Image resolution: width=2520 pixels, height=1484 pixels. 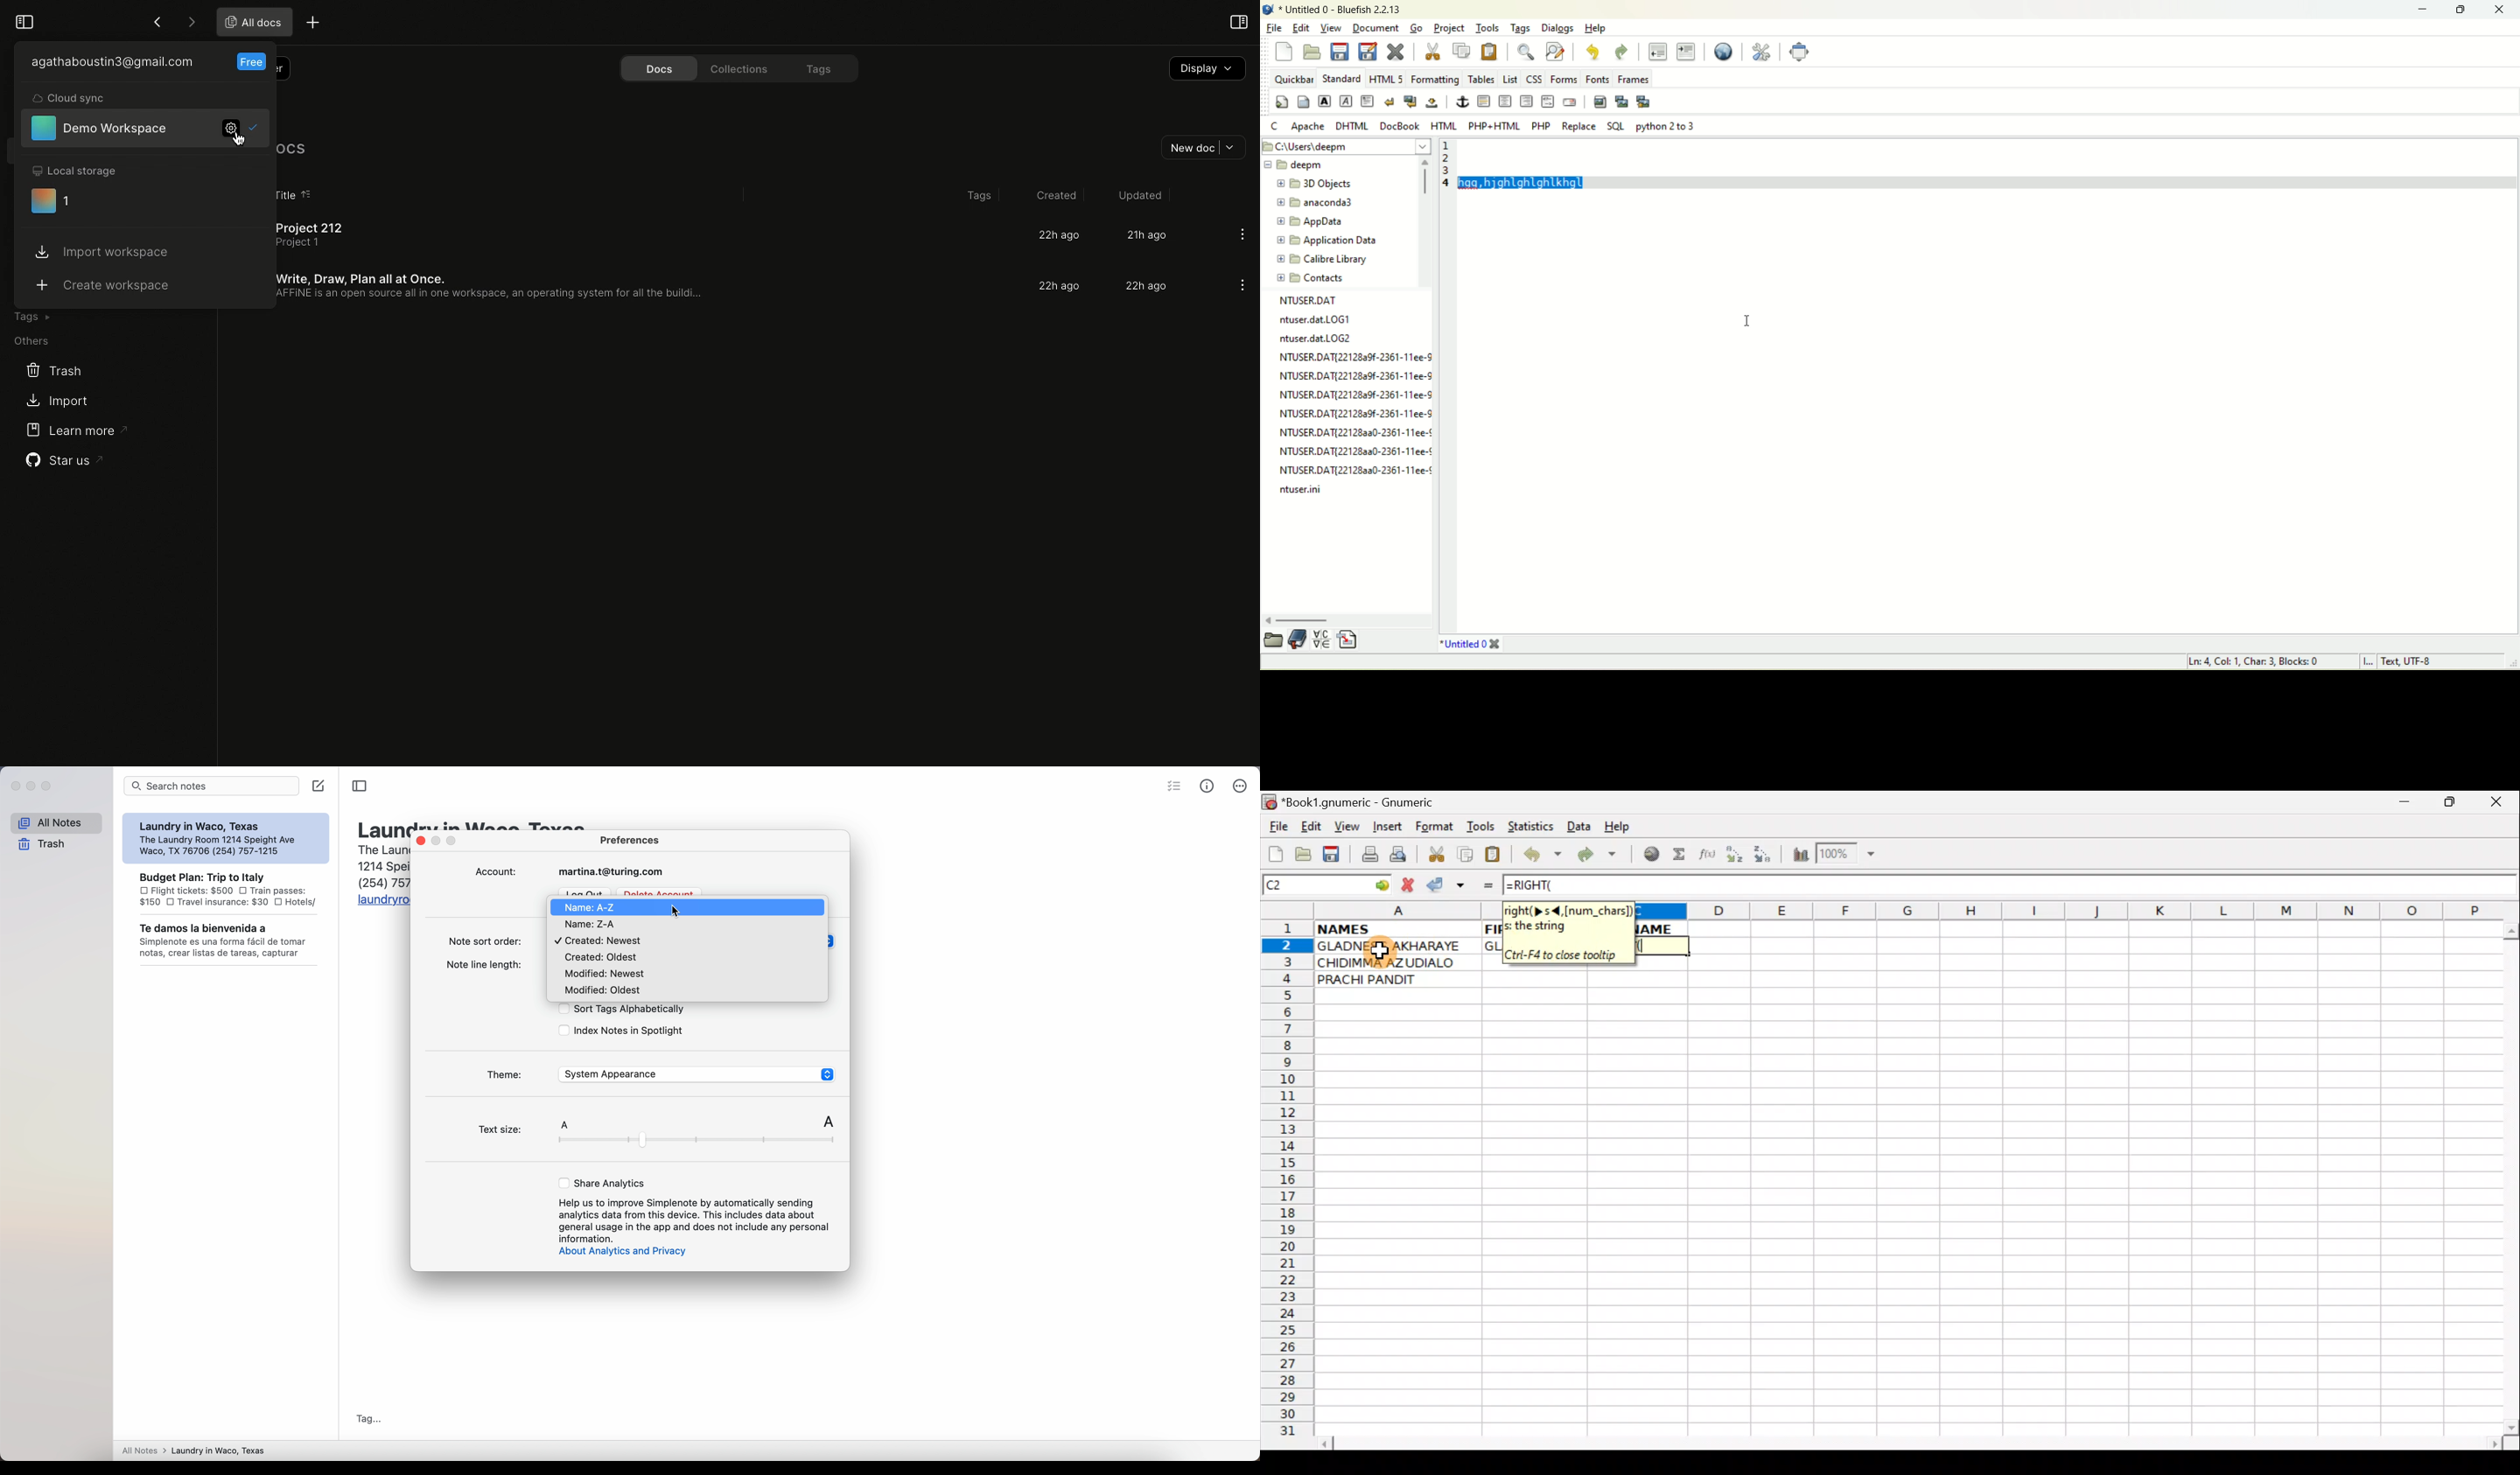 What do you see at coordinates (654, 1133) in the screenshot?
I see `text size` at bounding box center [654, 1133].